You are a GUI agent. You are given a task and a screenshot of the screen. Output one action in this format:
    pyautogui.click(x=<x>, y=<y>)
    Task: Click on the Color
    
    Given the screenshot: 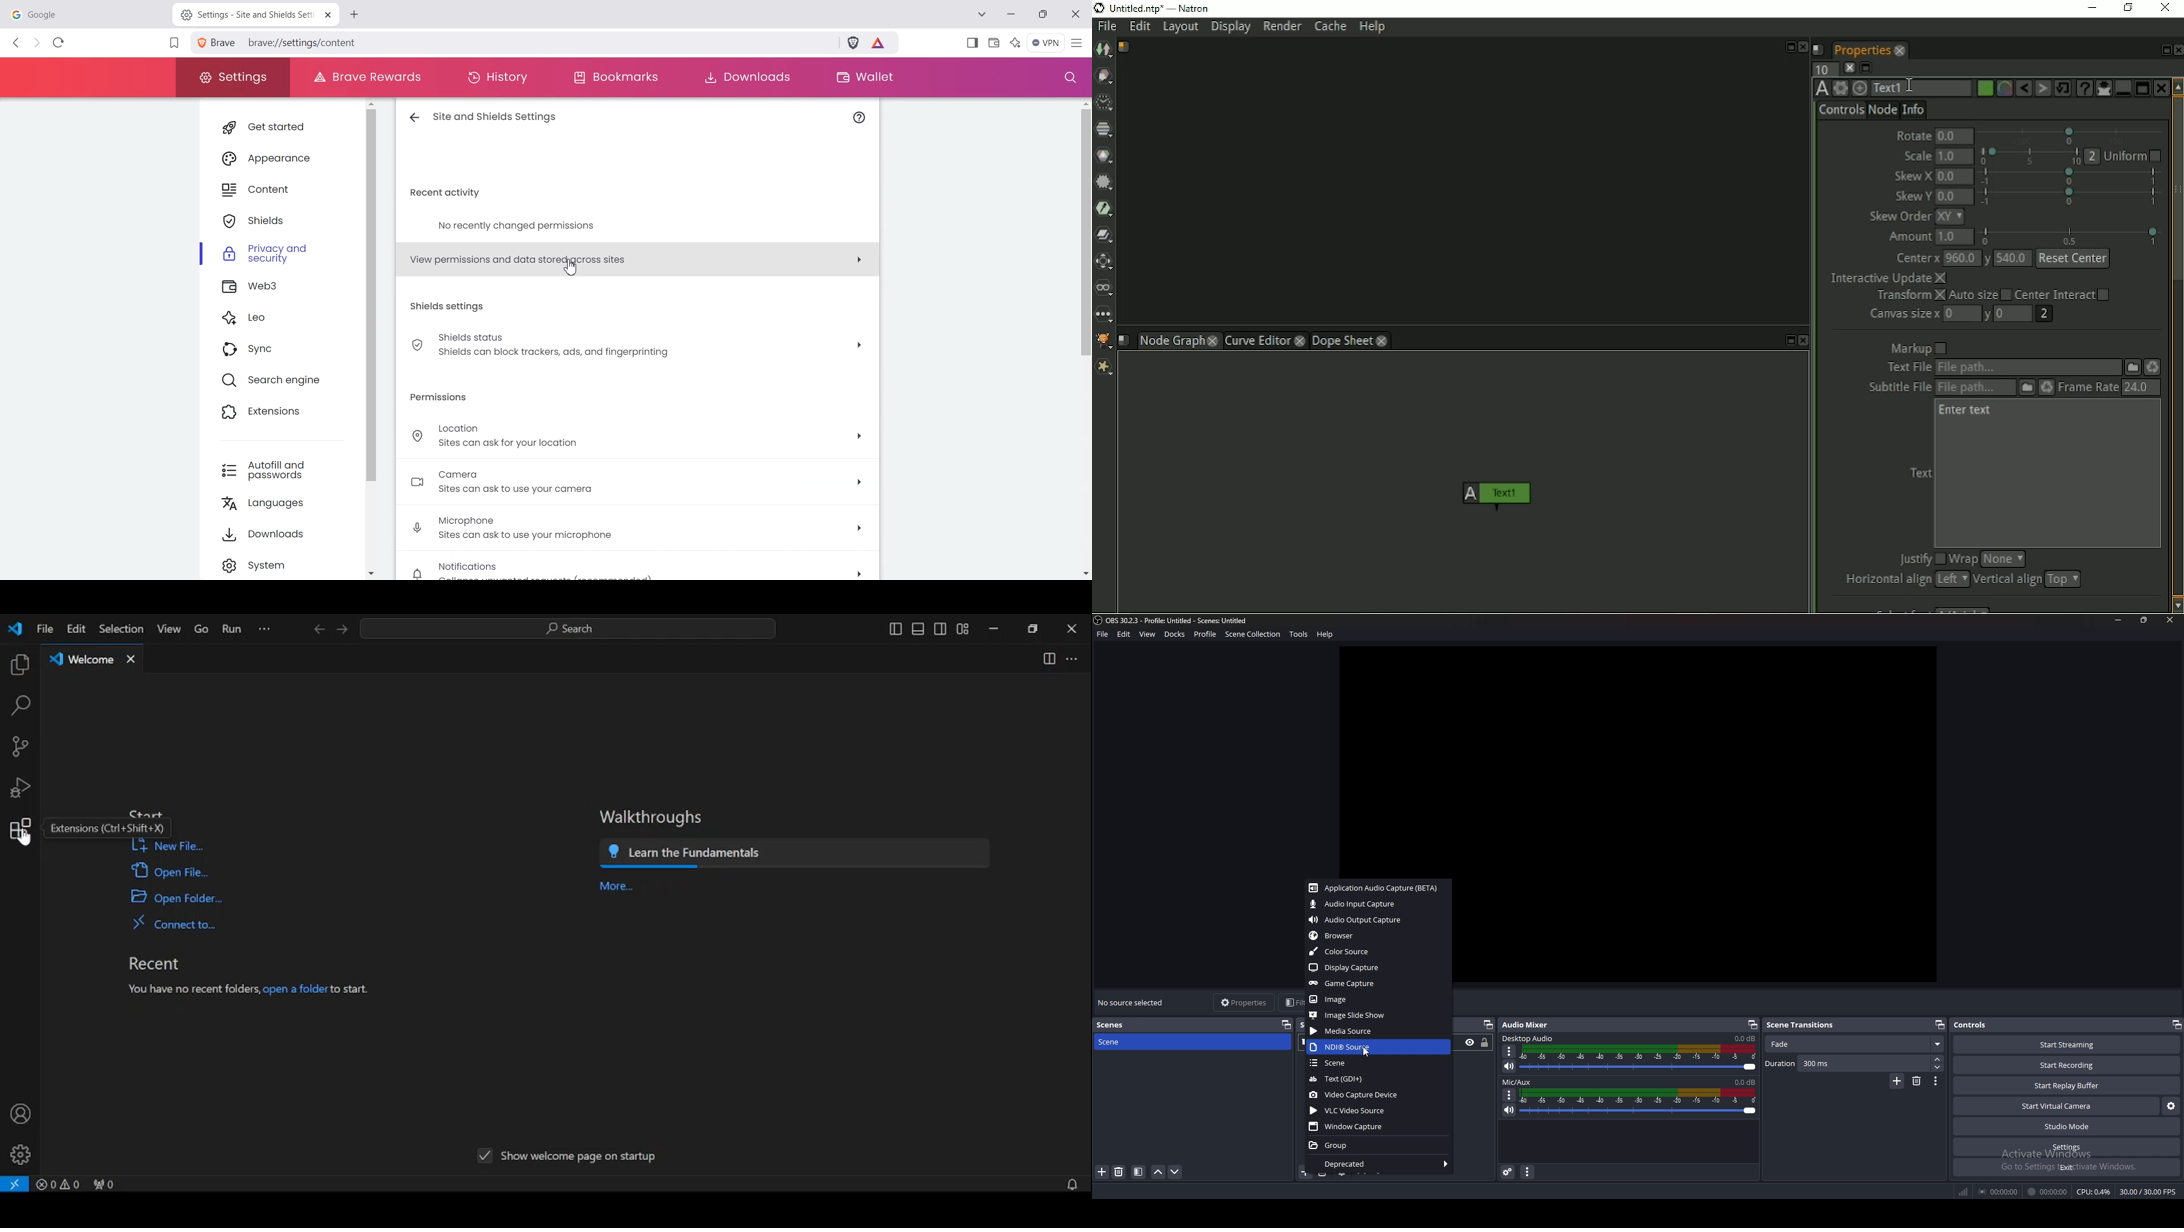 What is the action you would take?
    pyautogui.click(x=1105, y=155)
    